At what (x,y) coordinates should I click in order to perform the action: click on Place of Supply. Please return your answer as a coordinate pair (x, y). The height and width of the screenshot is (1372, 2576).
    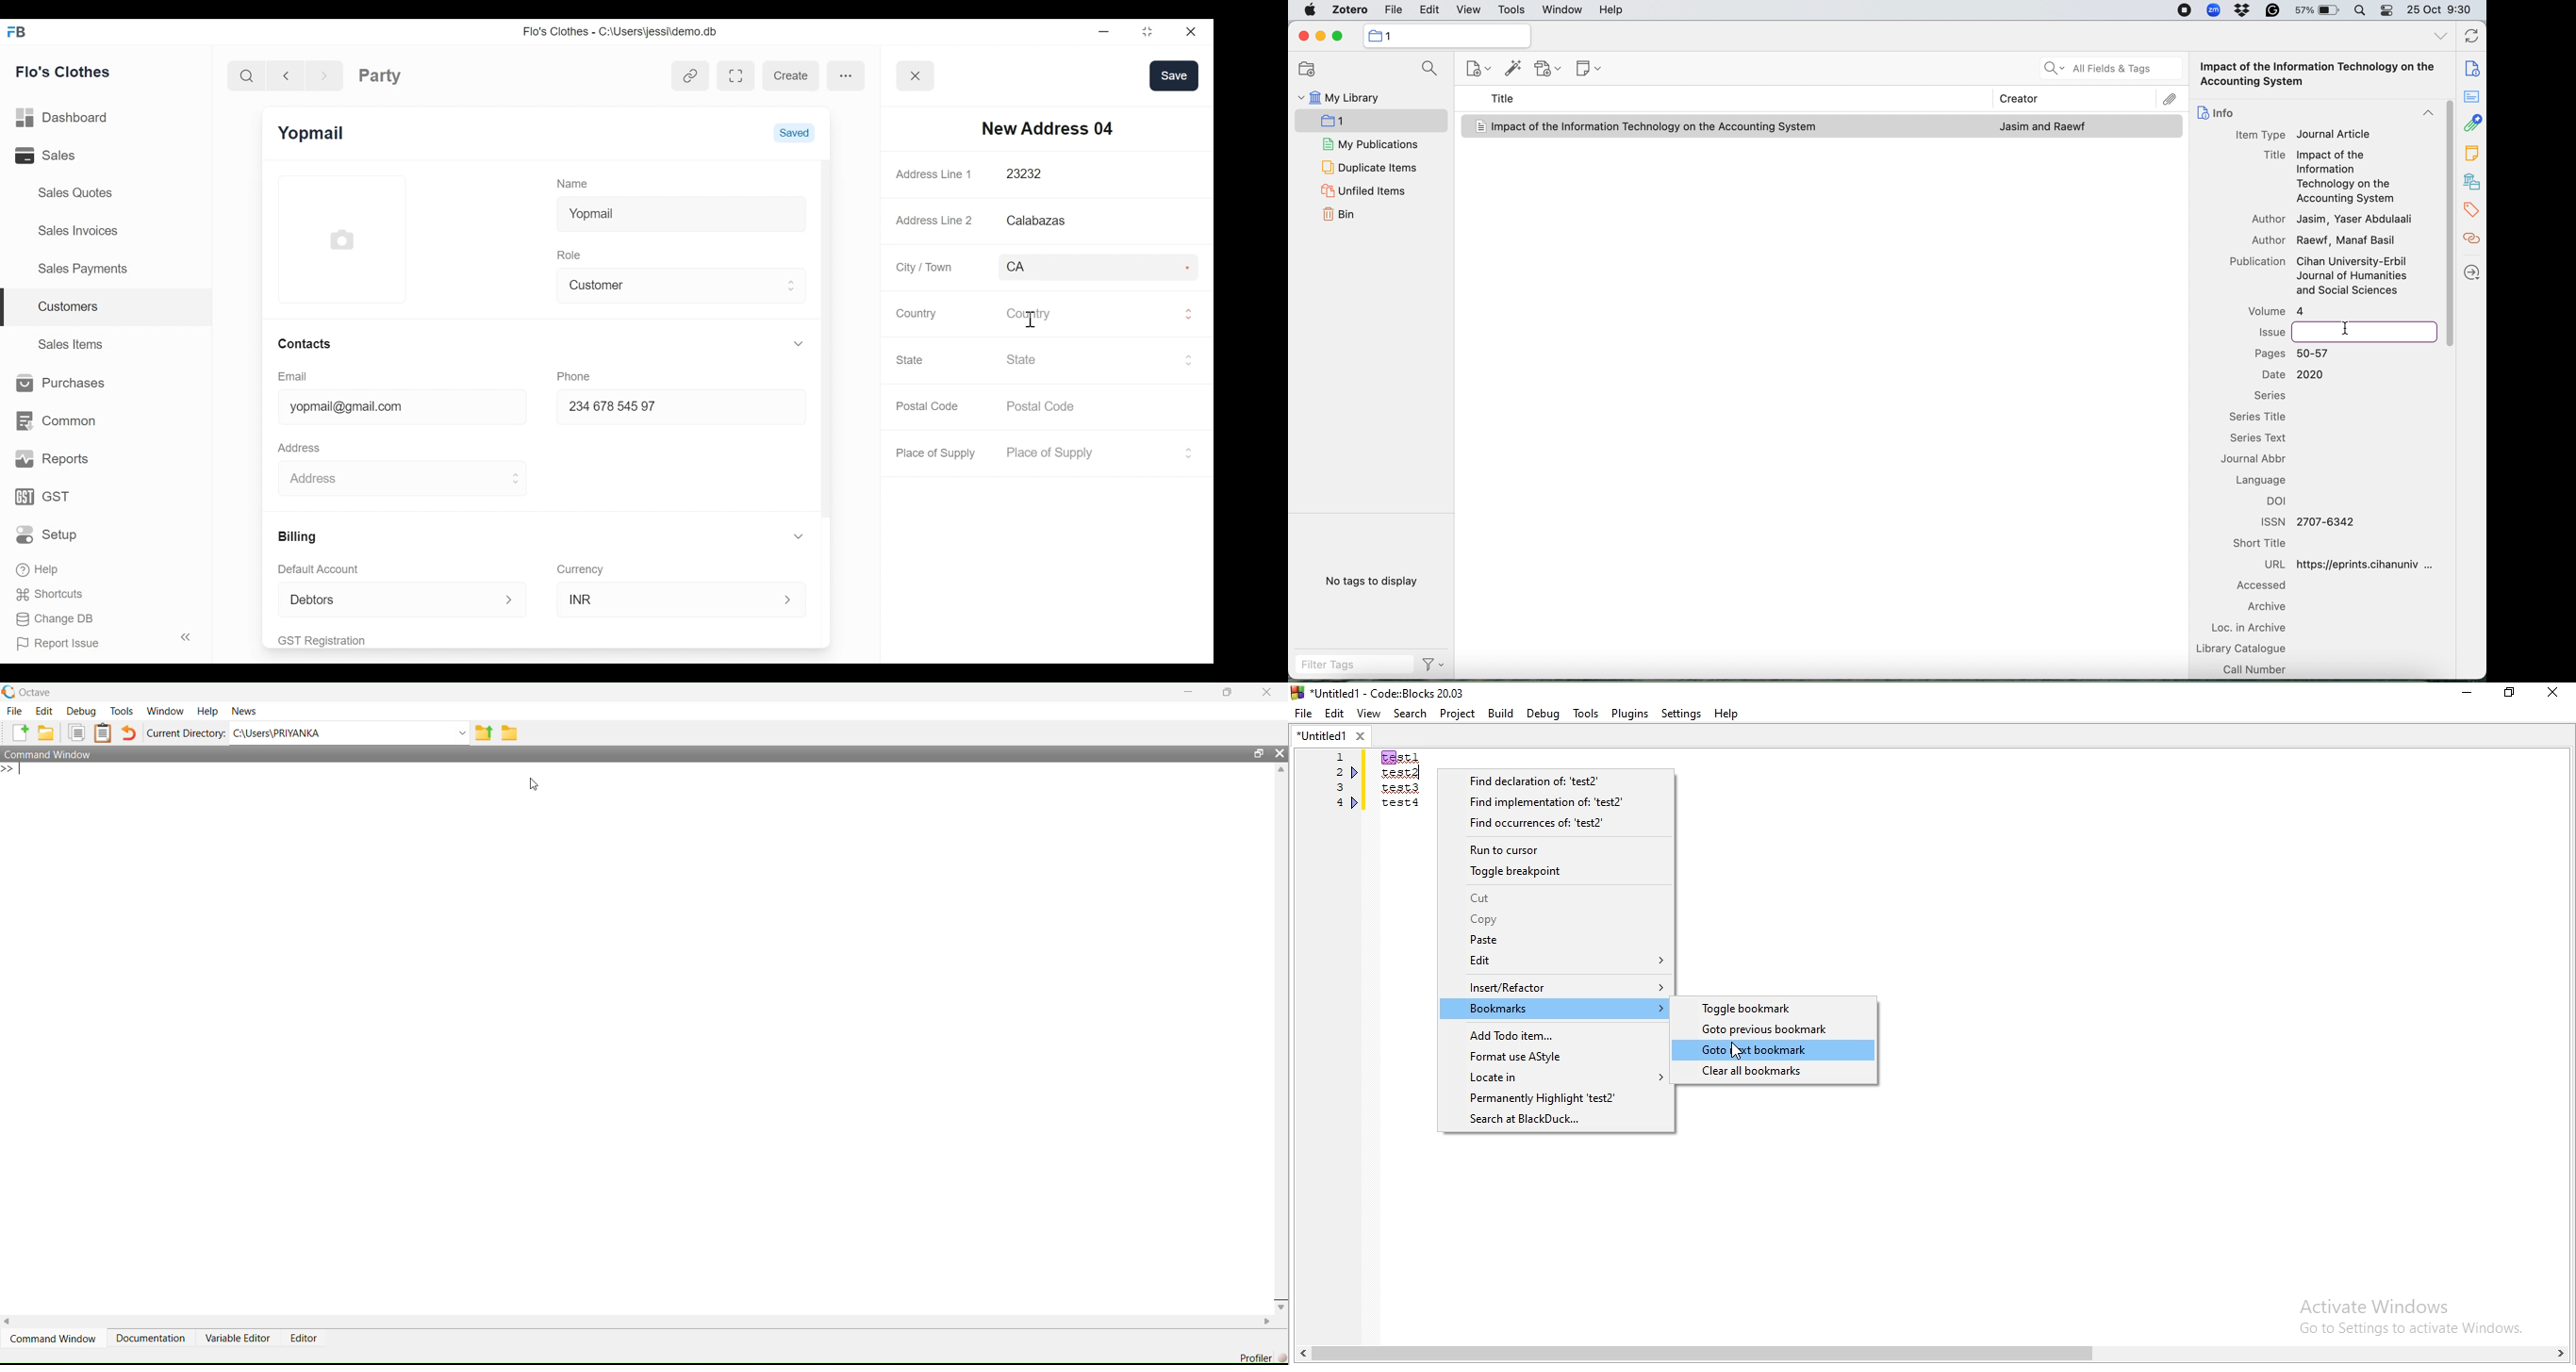
    Looking at the image, I should click on (1087, 453).